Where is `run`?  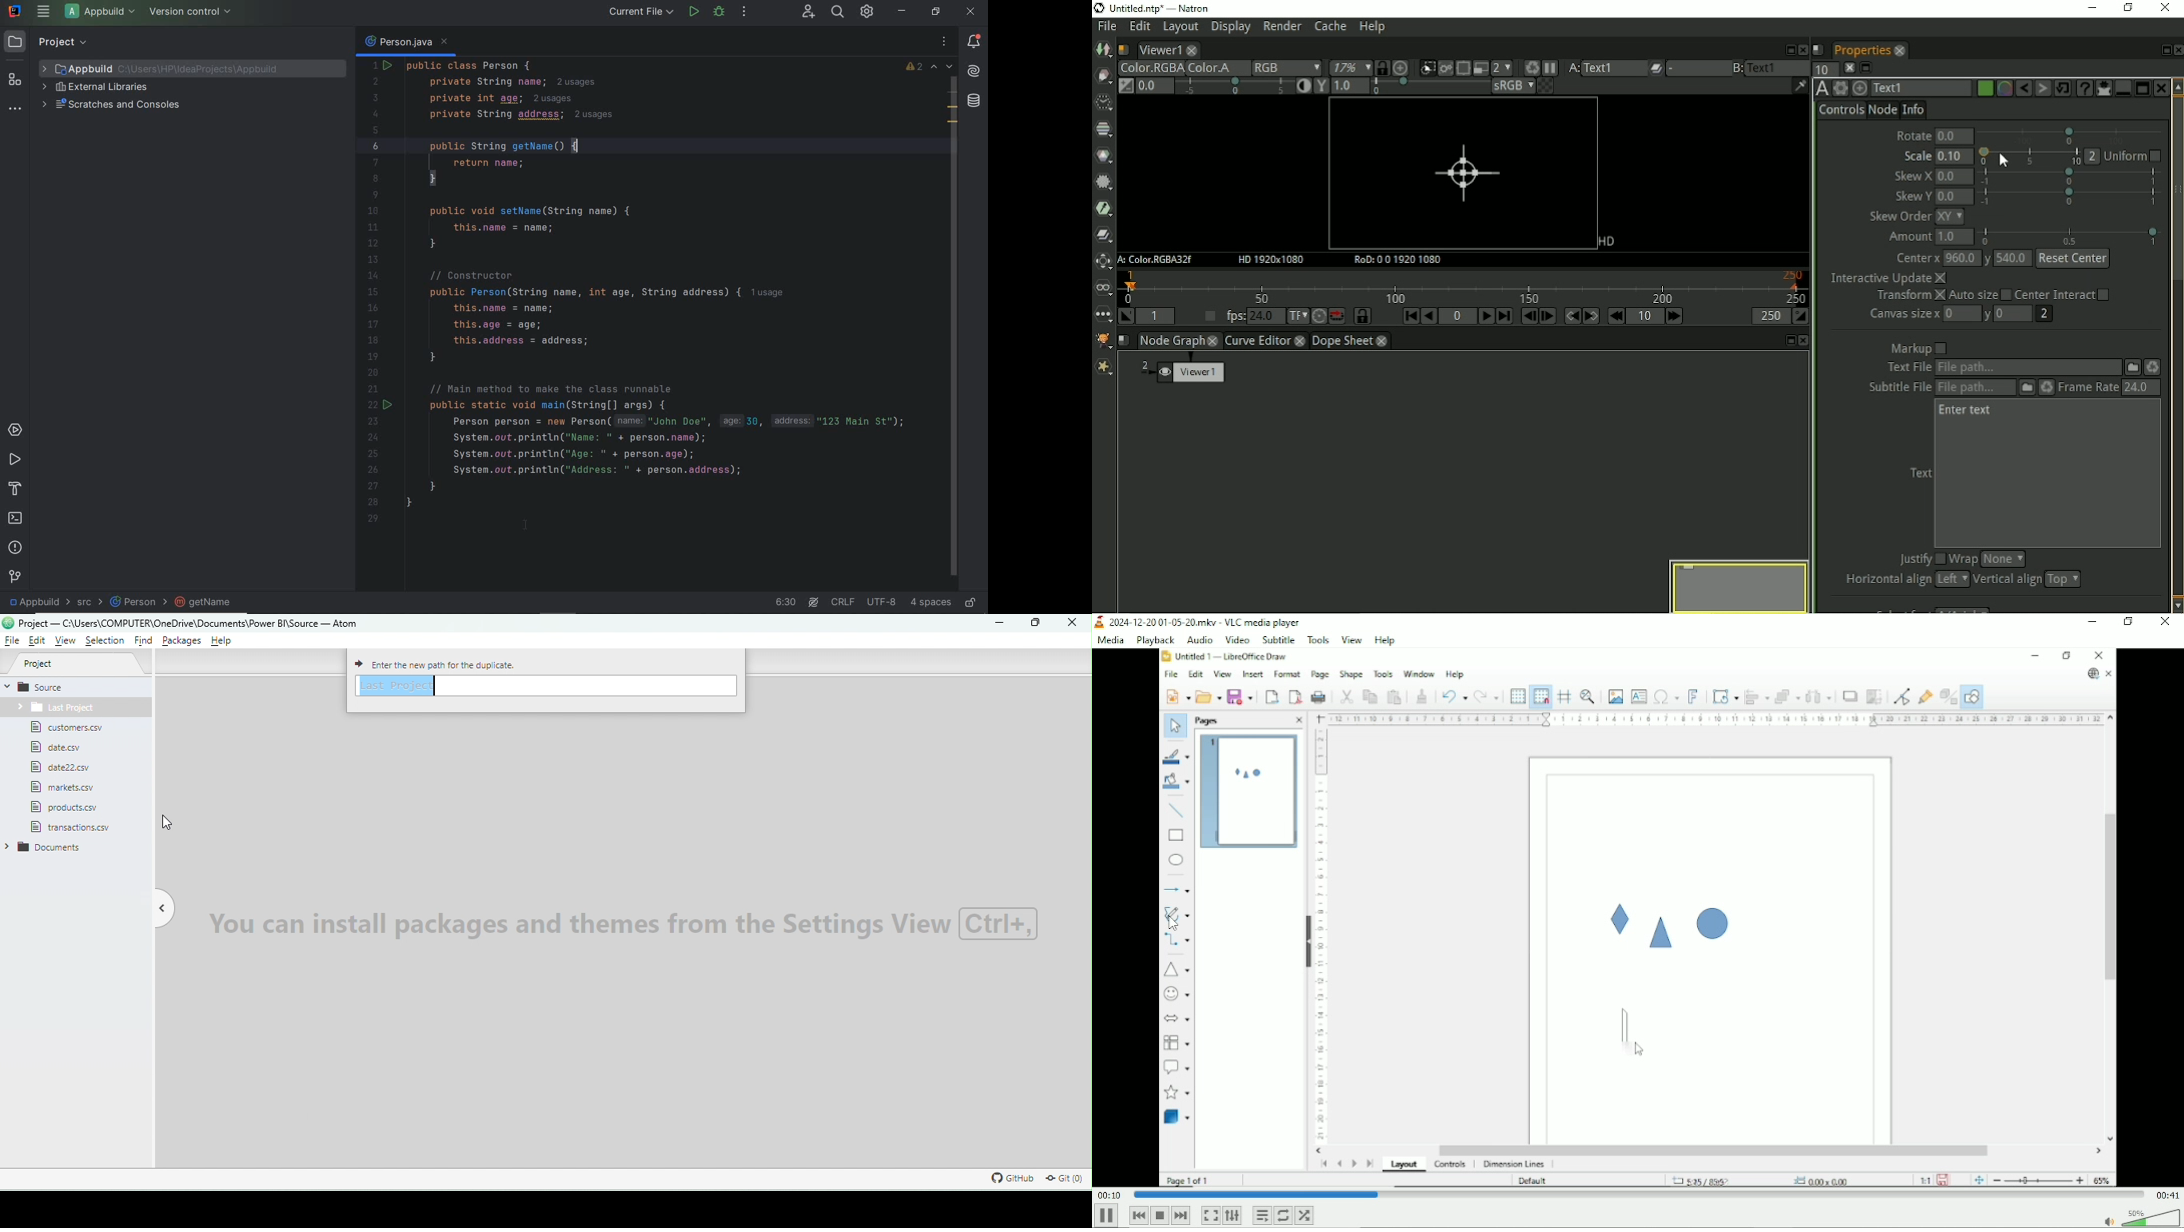 run is located at coordinates (694, 12).